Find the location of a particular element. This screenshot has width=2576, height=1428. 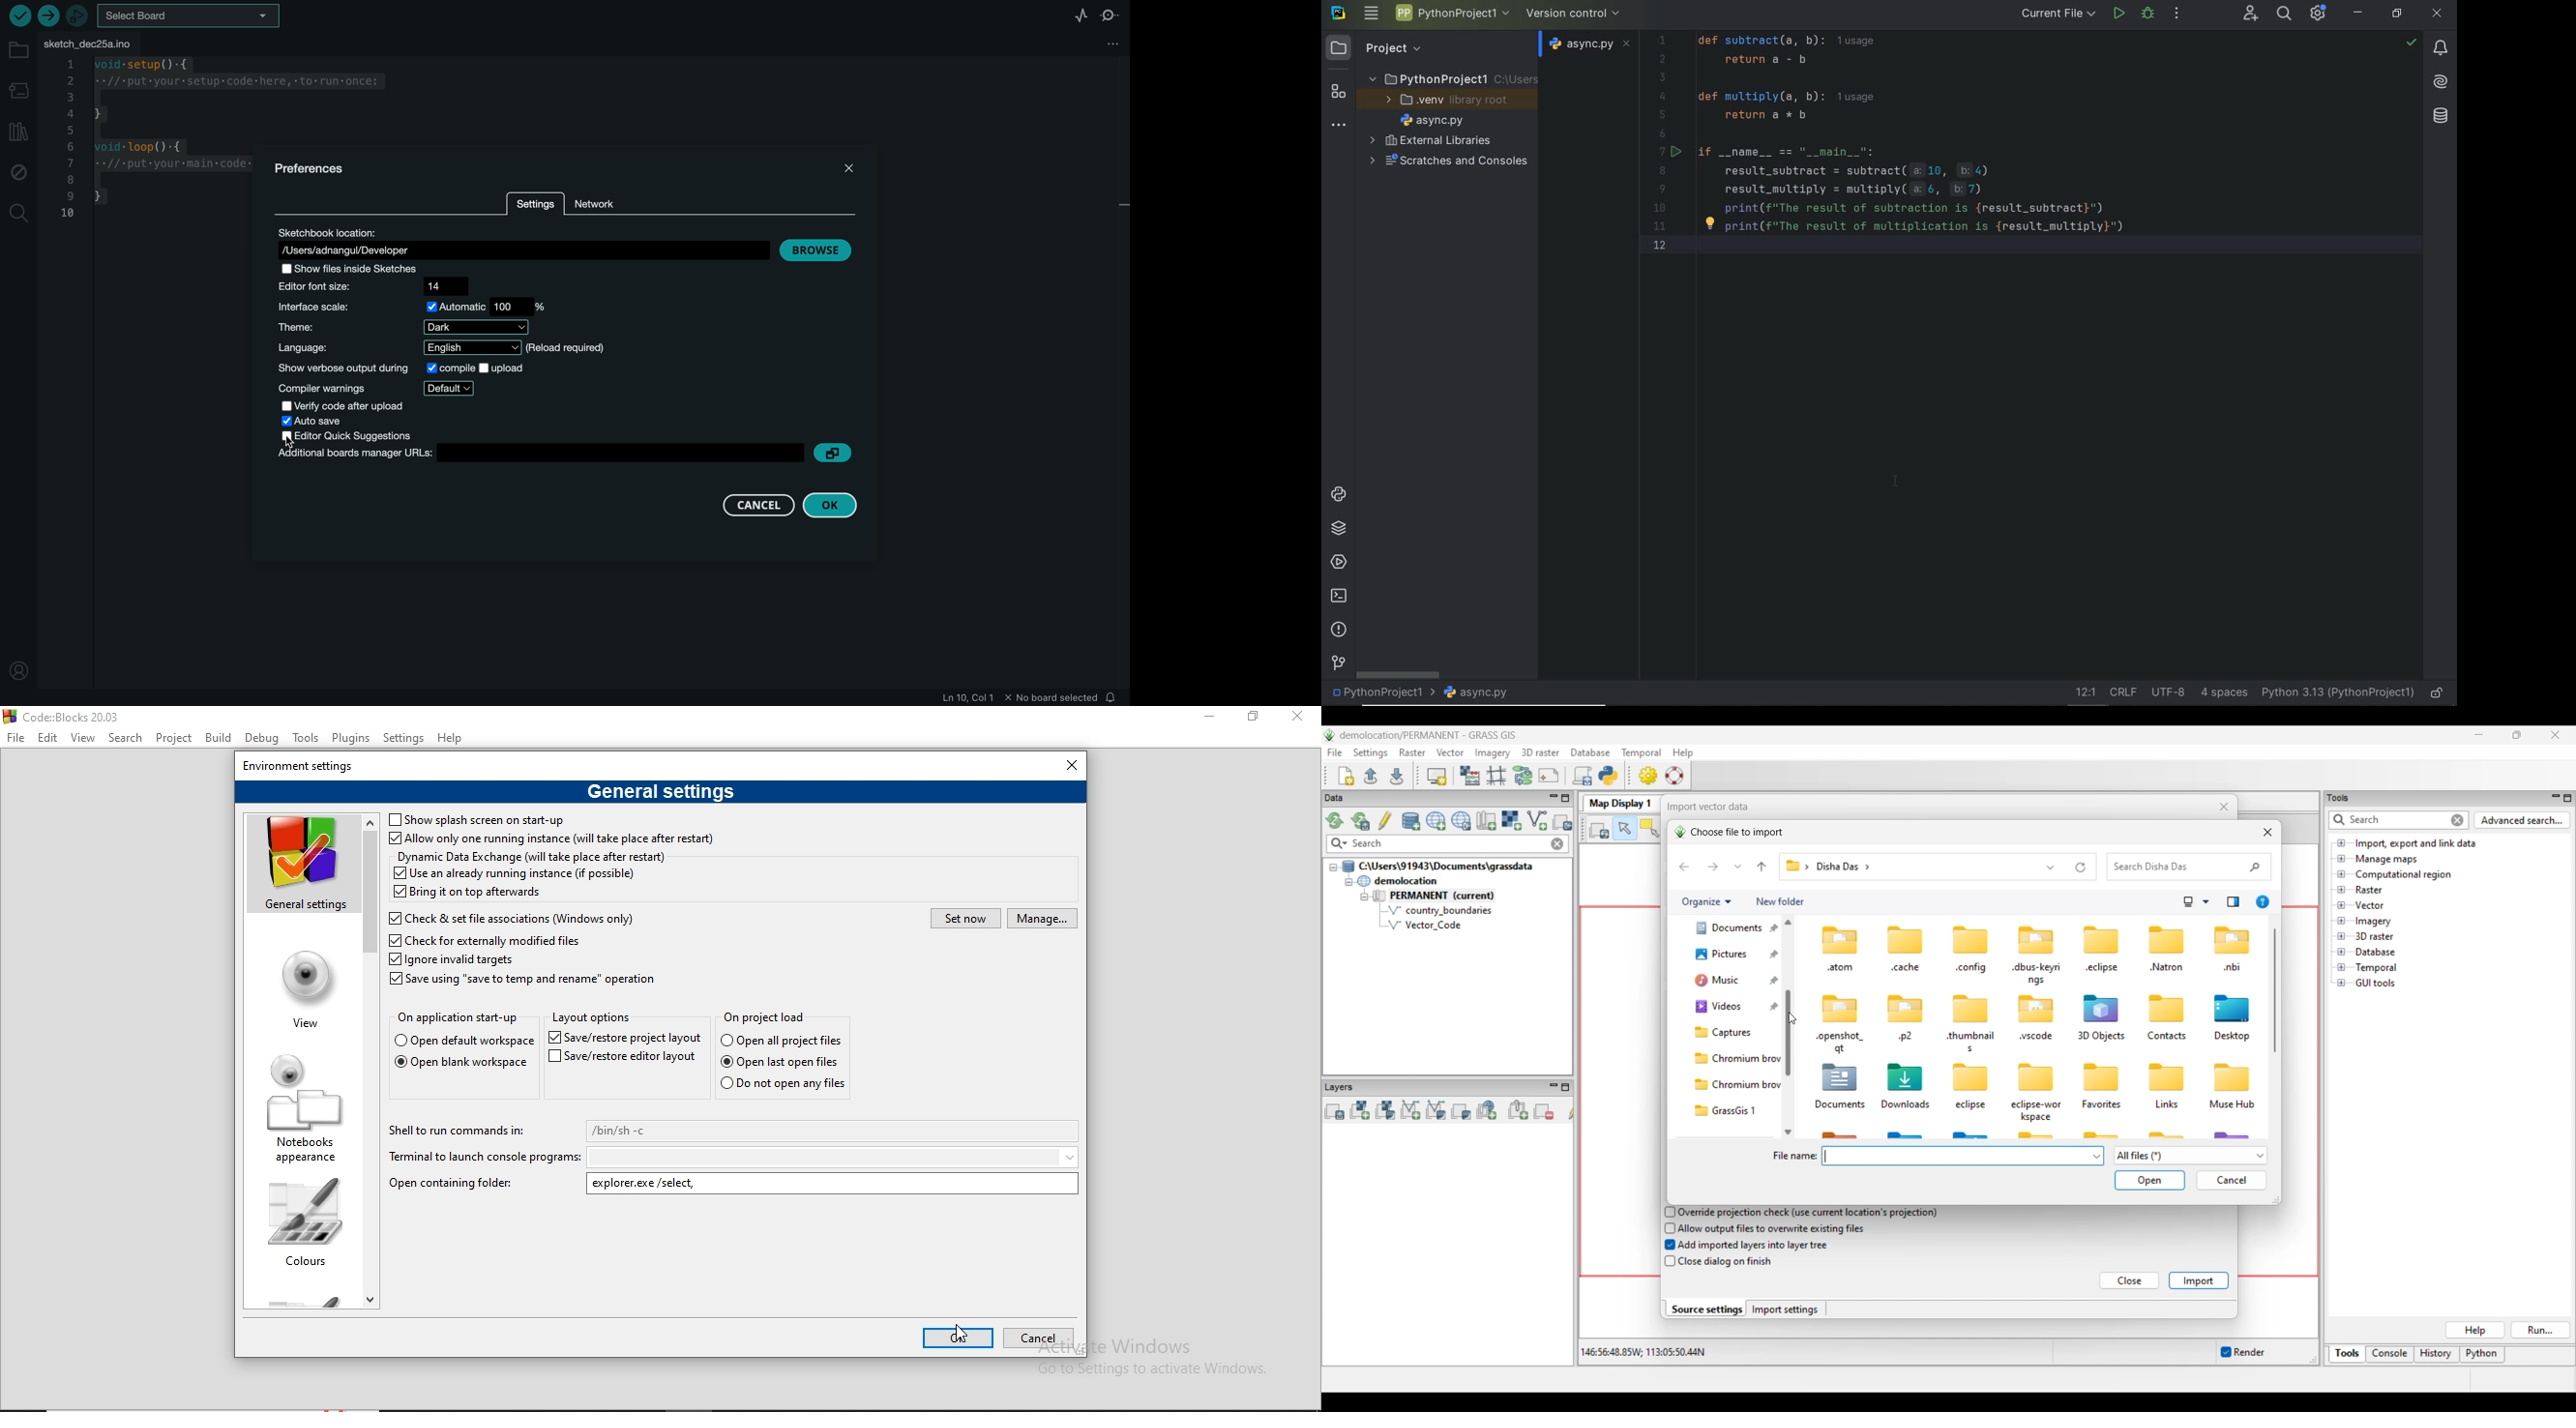

Cursor dragging vertical slide bar is located at coordinates (1792, 1018).